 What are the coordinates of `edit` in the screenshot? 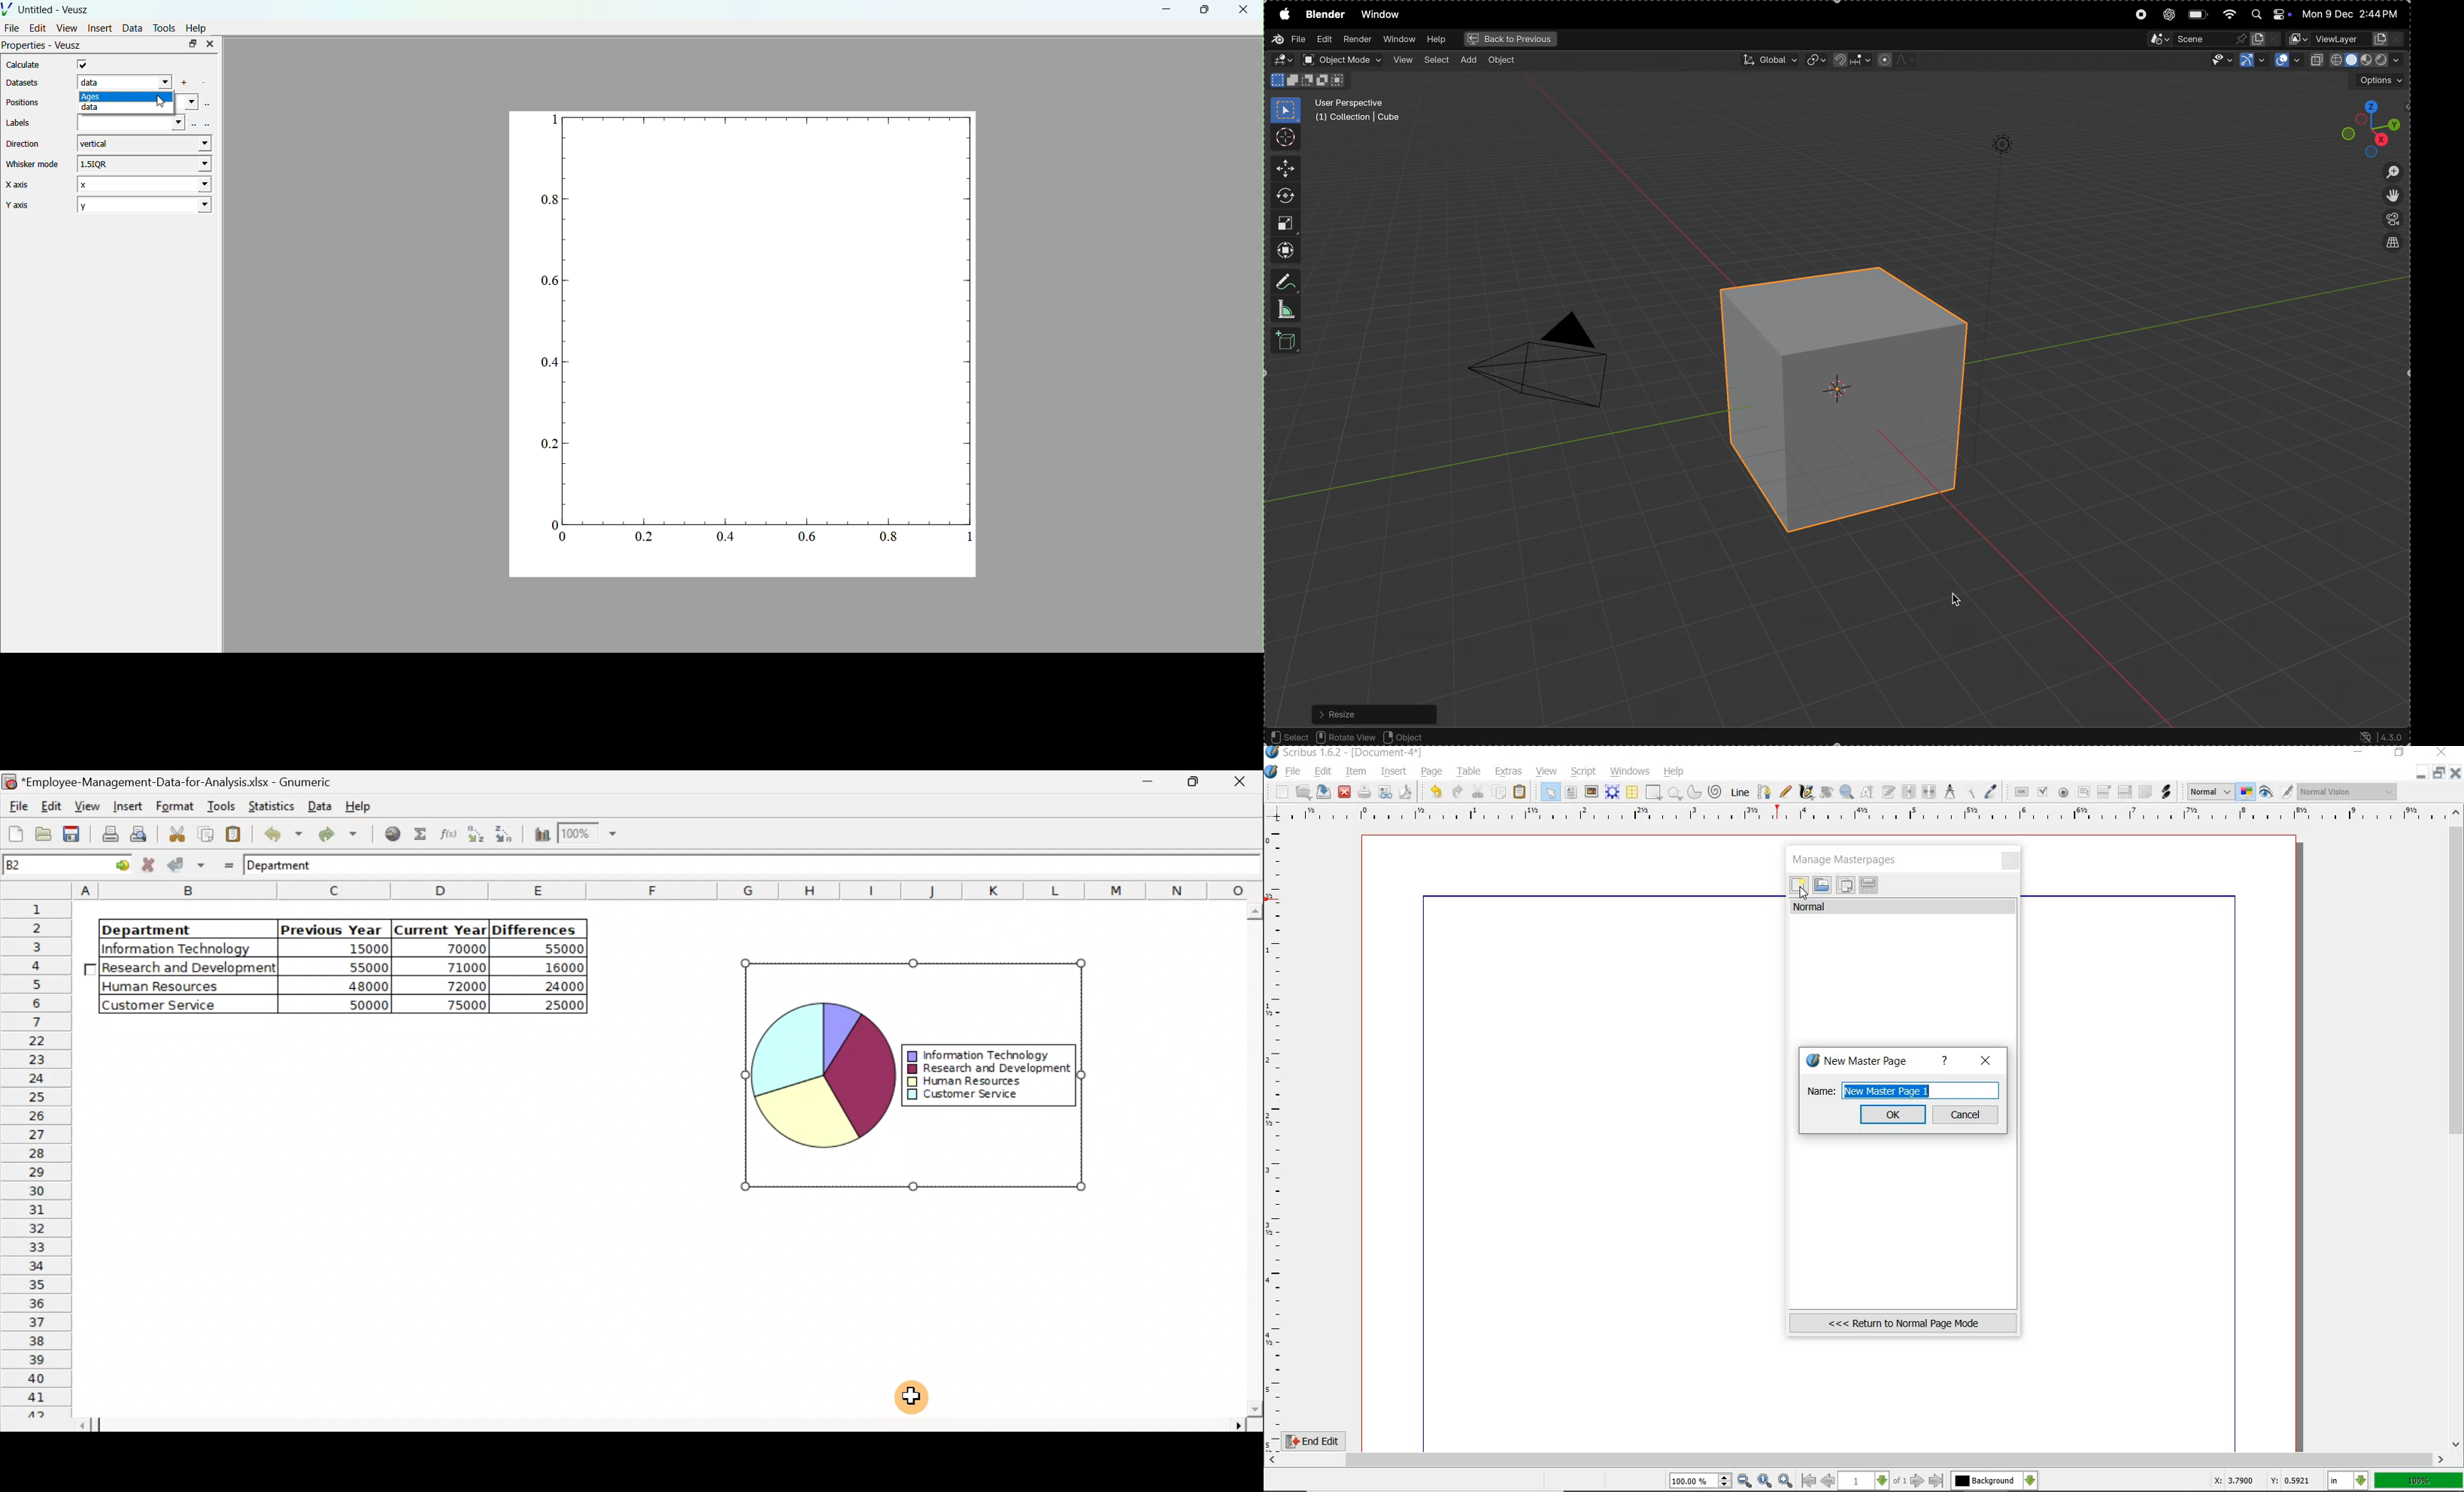 It's located at (1321, 772).